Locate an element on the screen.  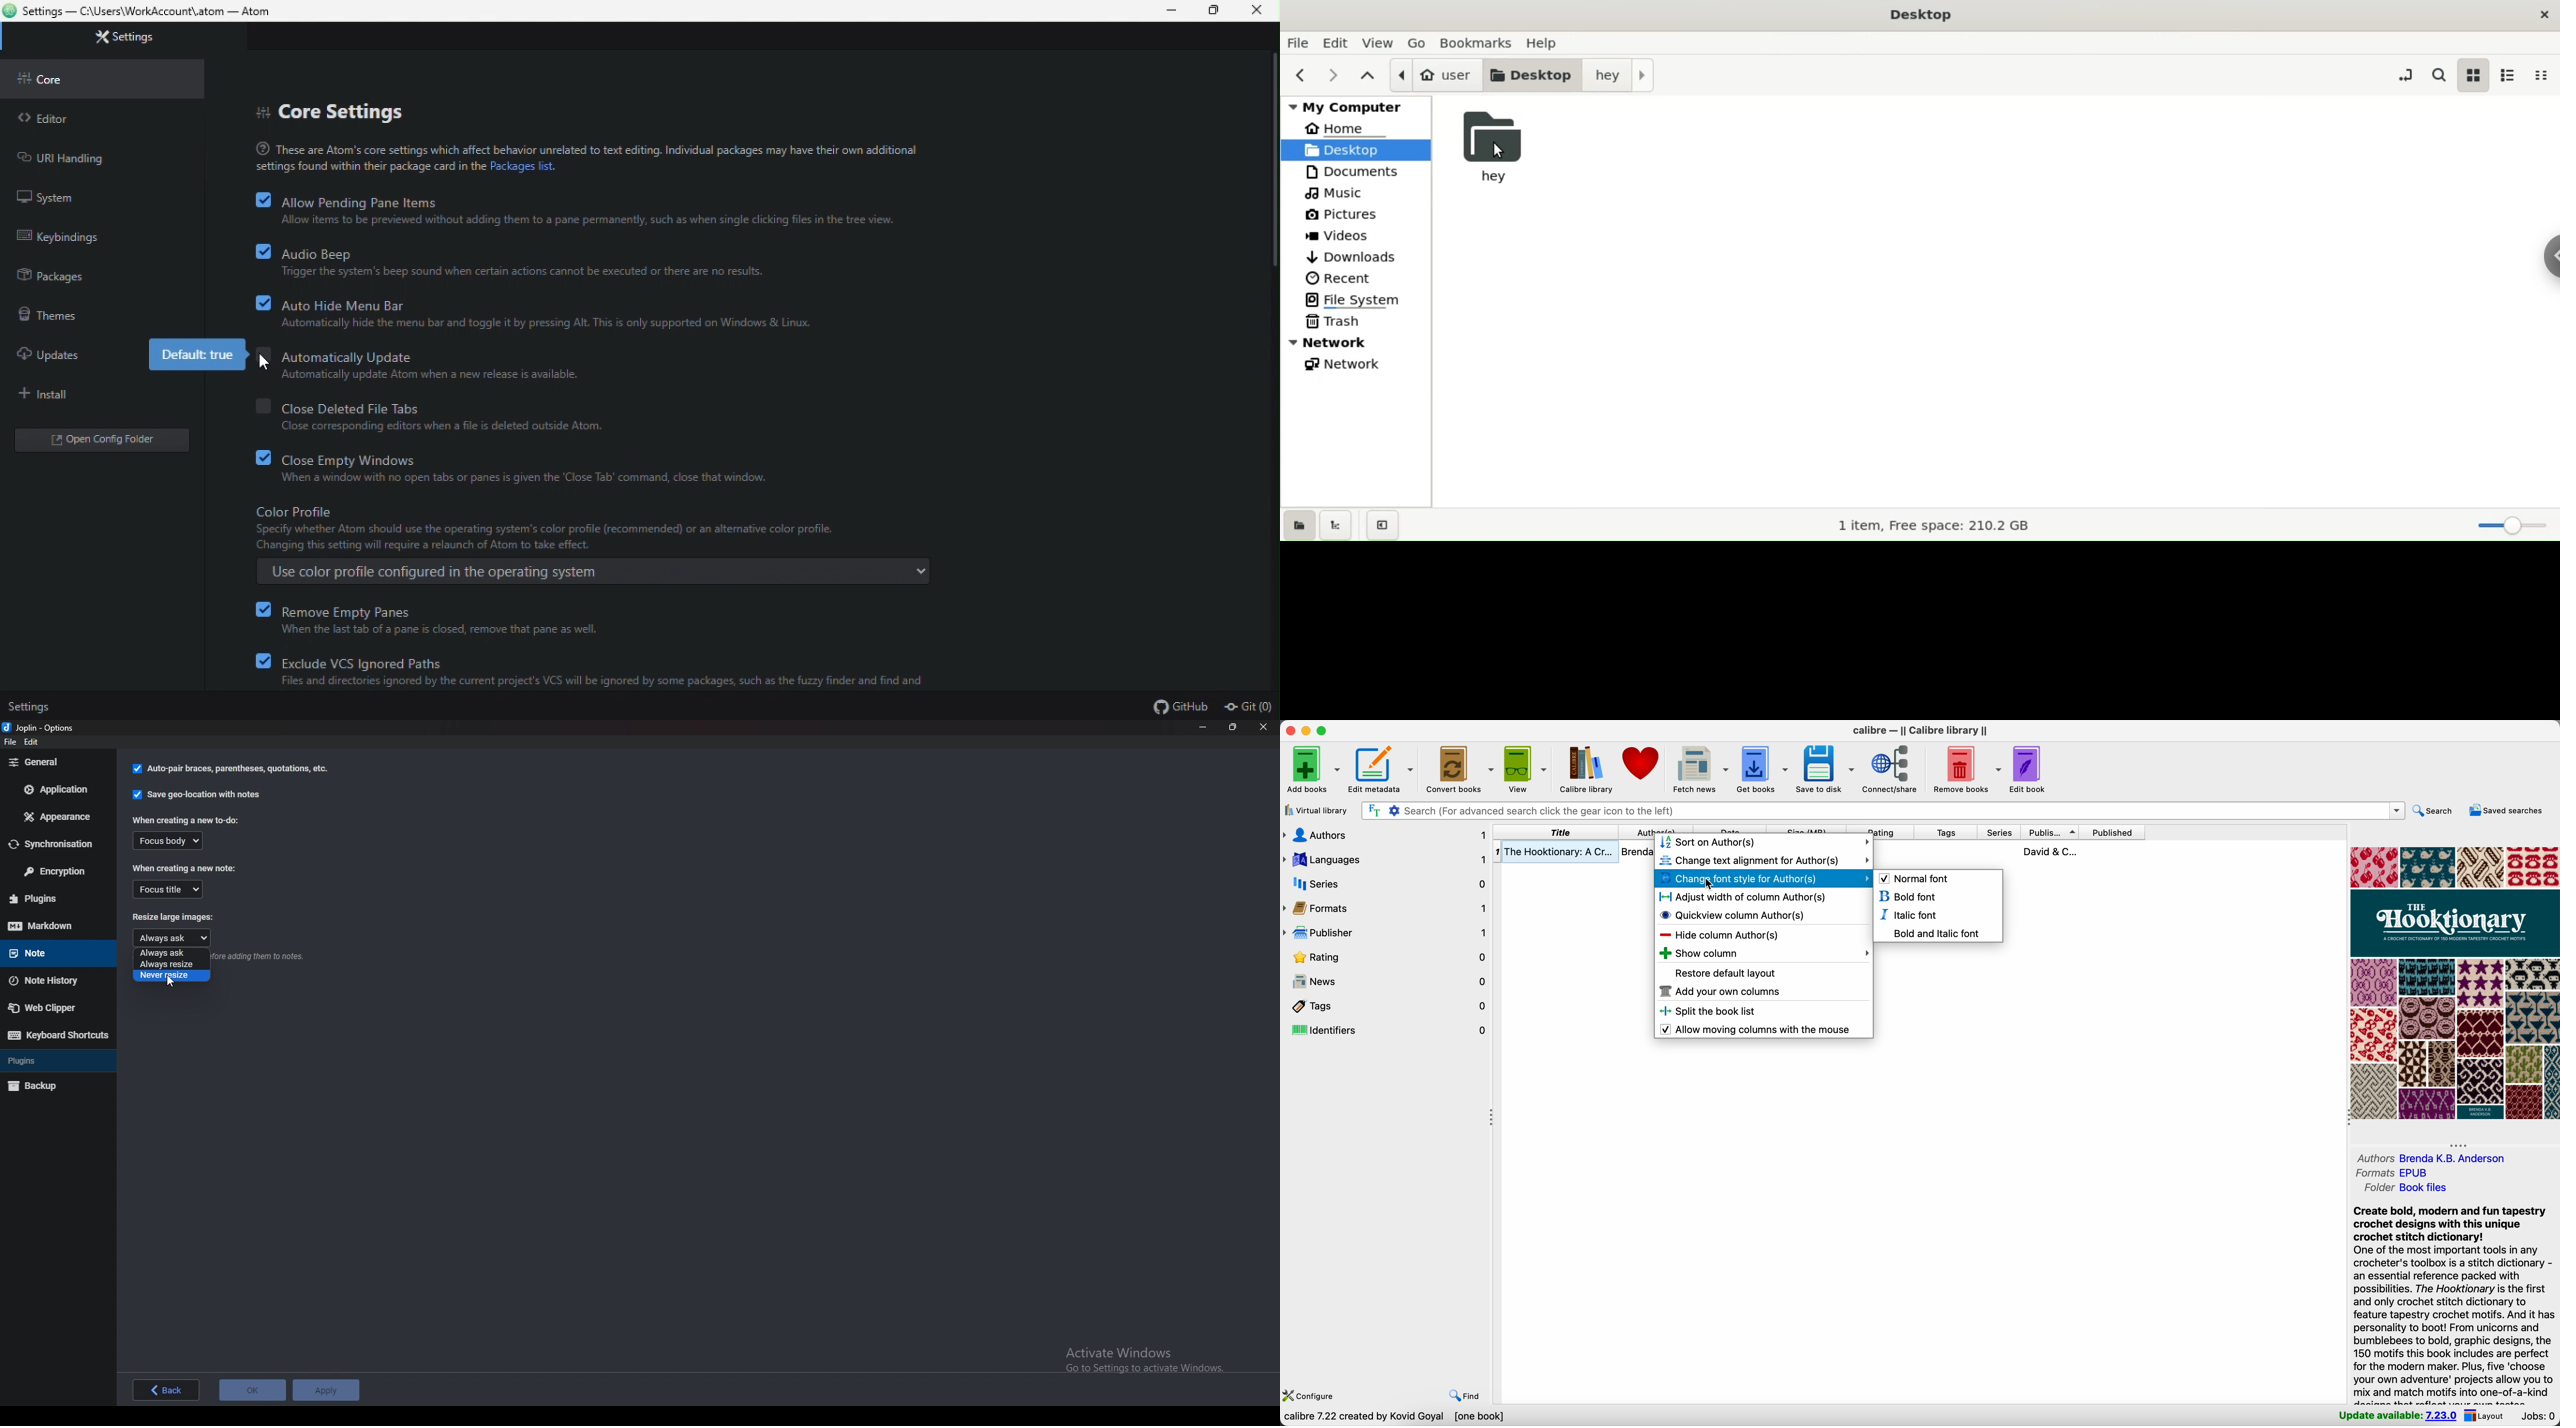
Calibre library is located at coordinates (1587, 768).